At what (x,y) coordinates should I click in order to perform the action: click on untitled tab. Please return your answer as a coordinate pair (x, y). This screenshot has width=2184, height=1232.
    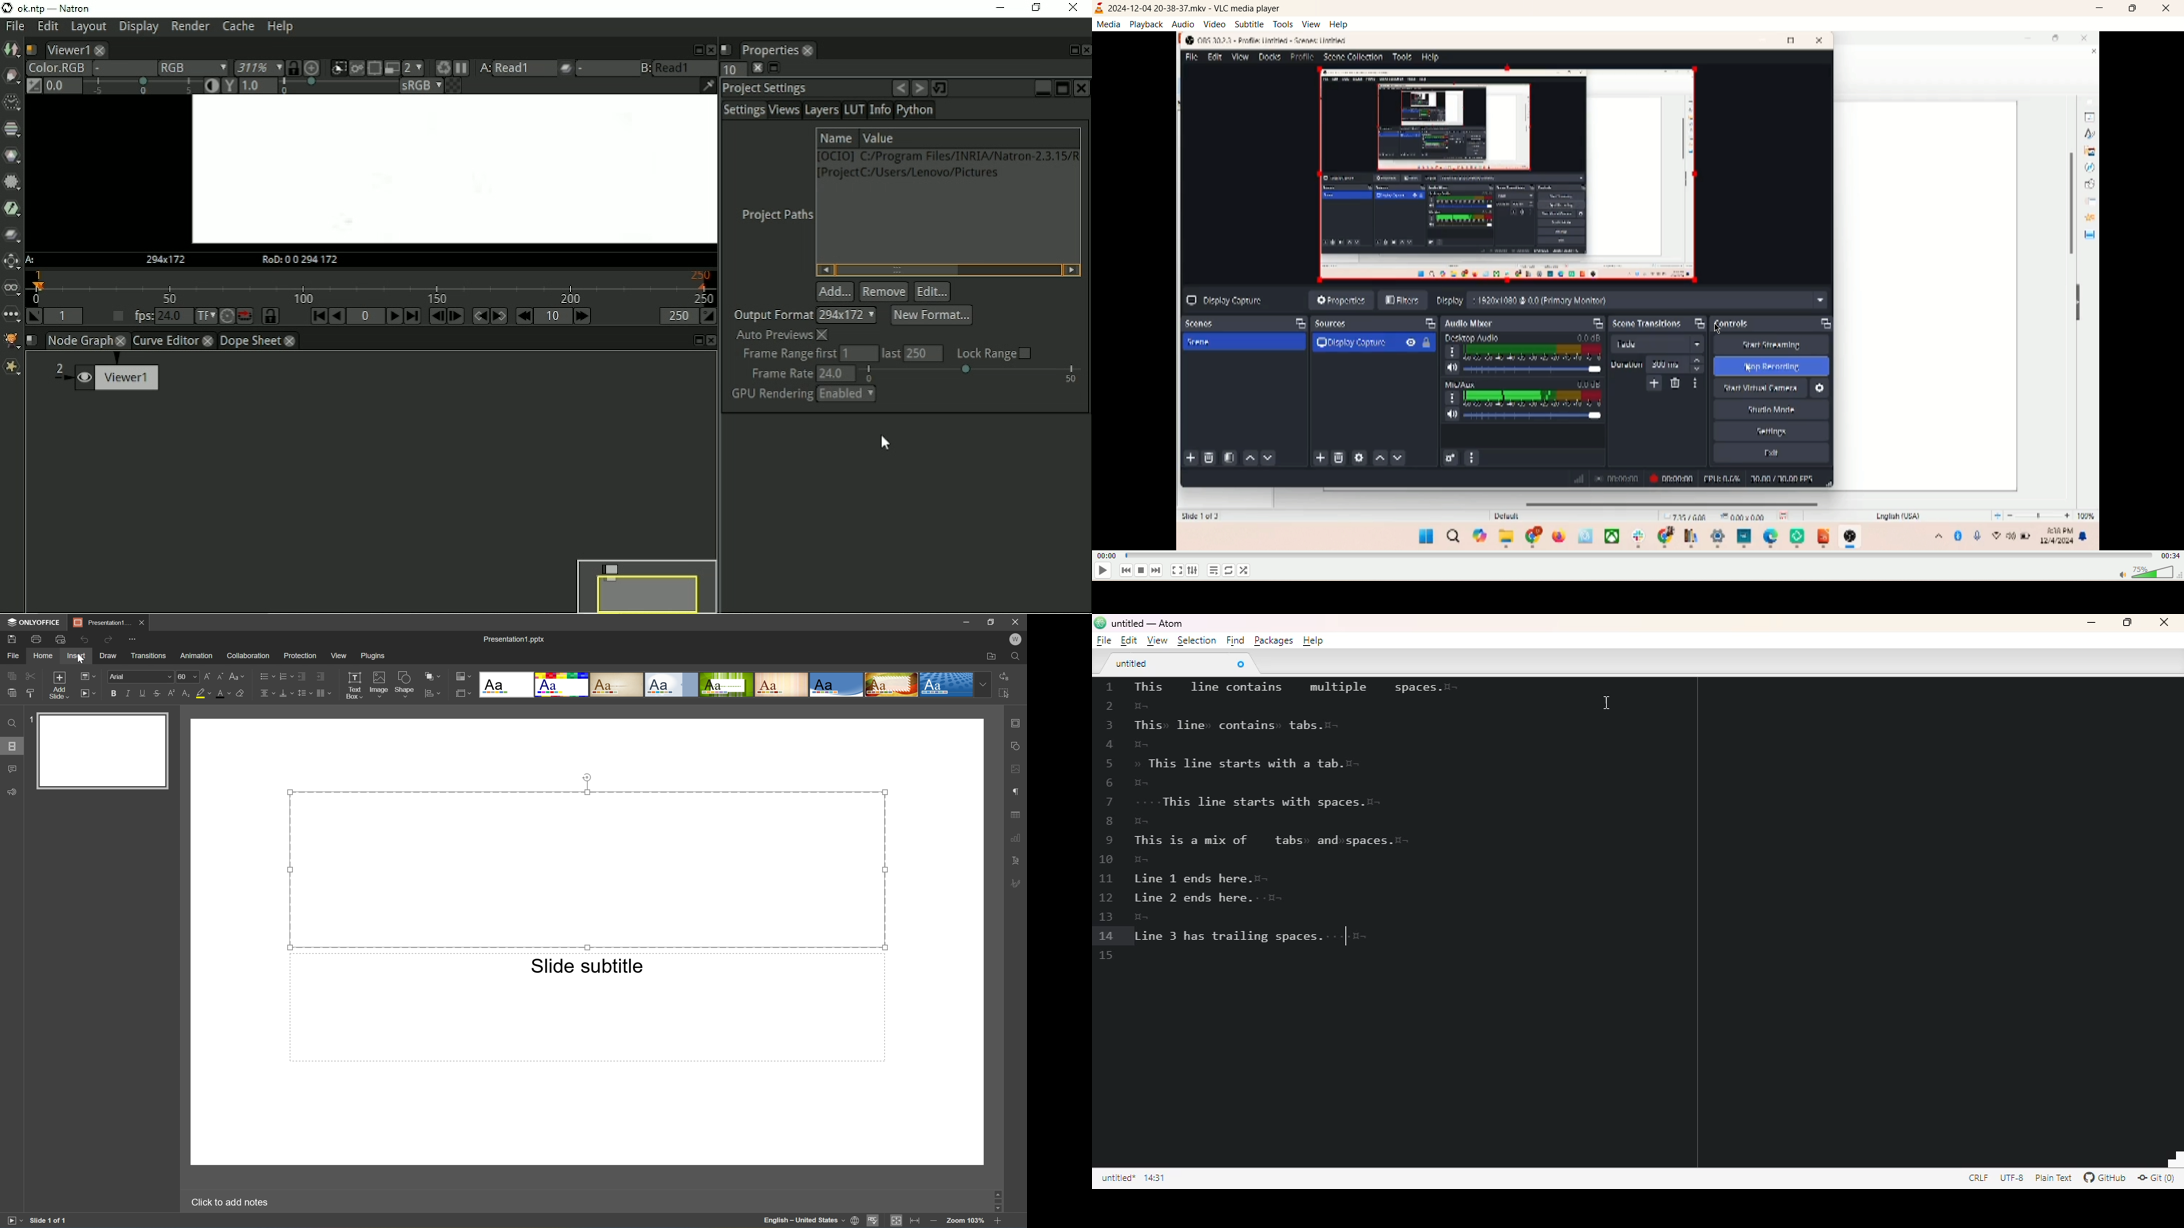
    Looking at the image, I should click on (1133, 663).